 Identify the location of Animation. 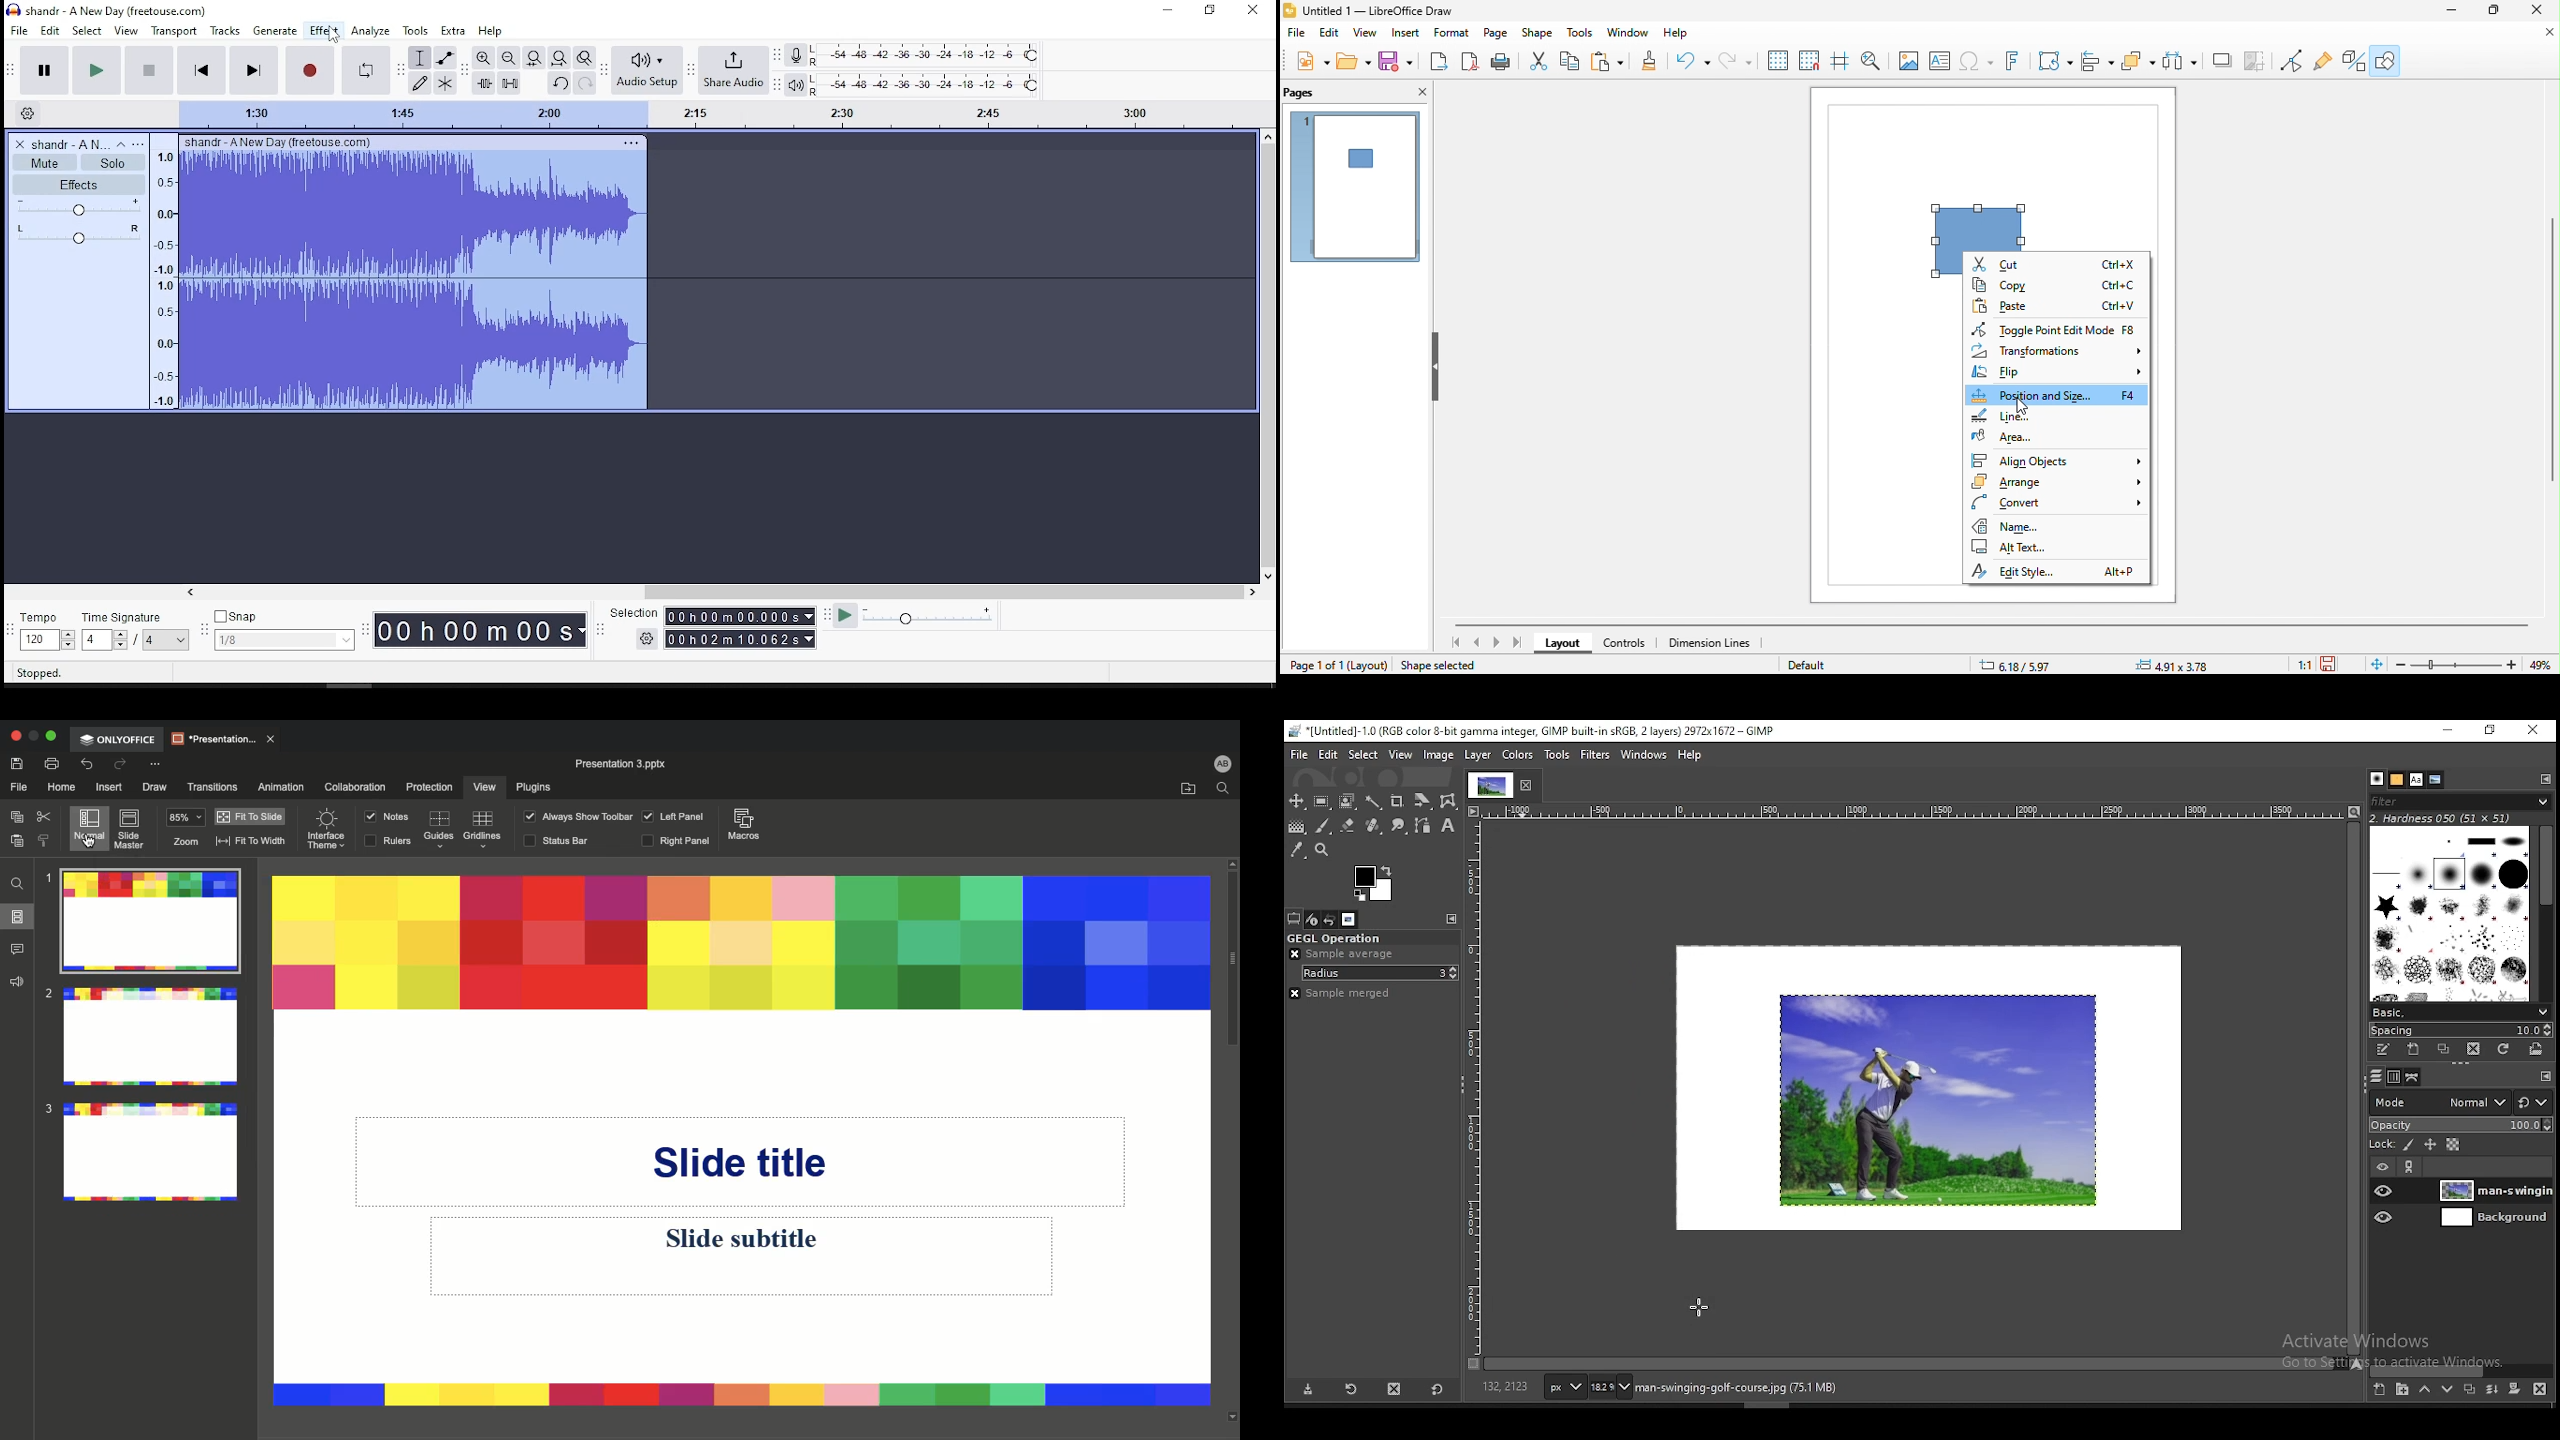
(285, 787).